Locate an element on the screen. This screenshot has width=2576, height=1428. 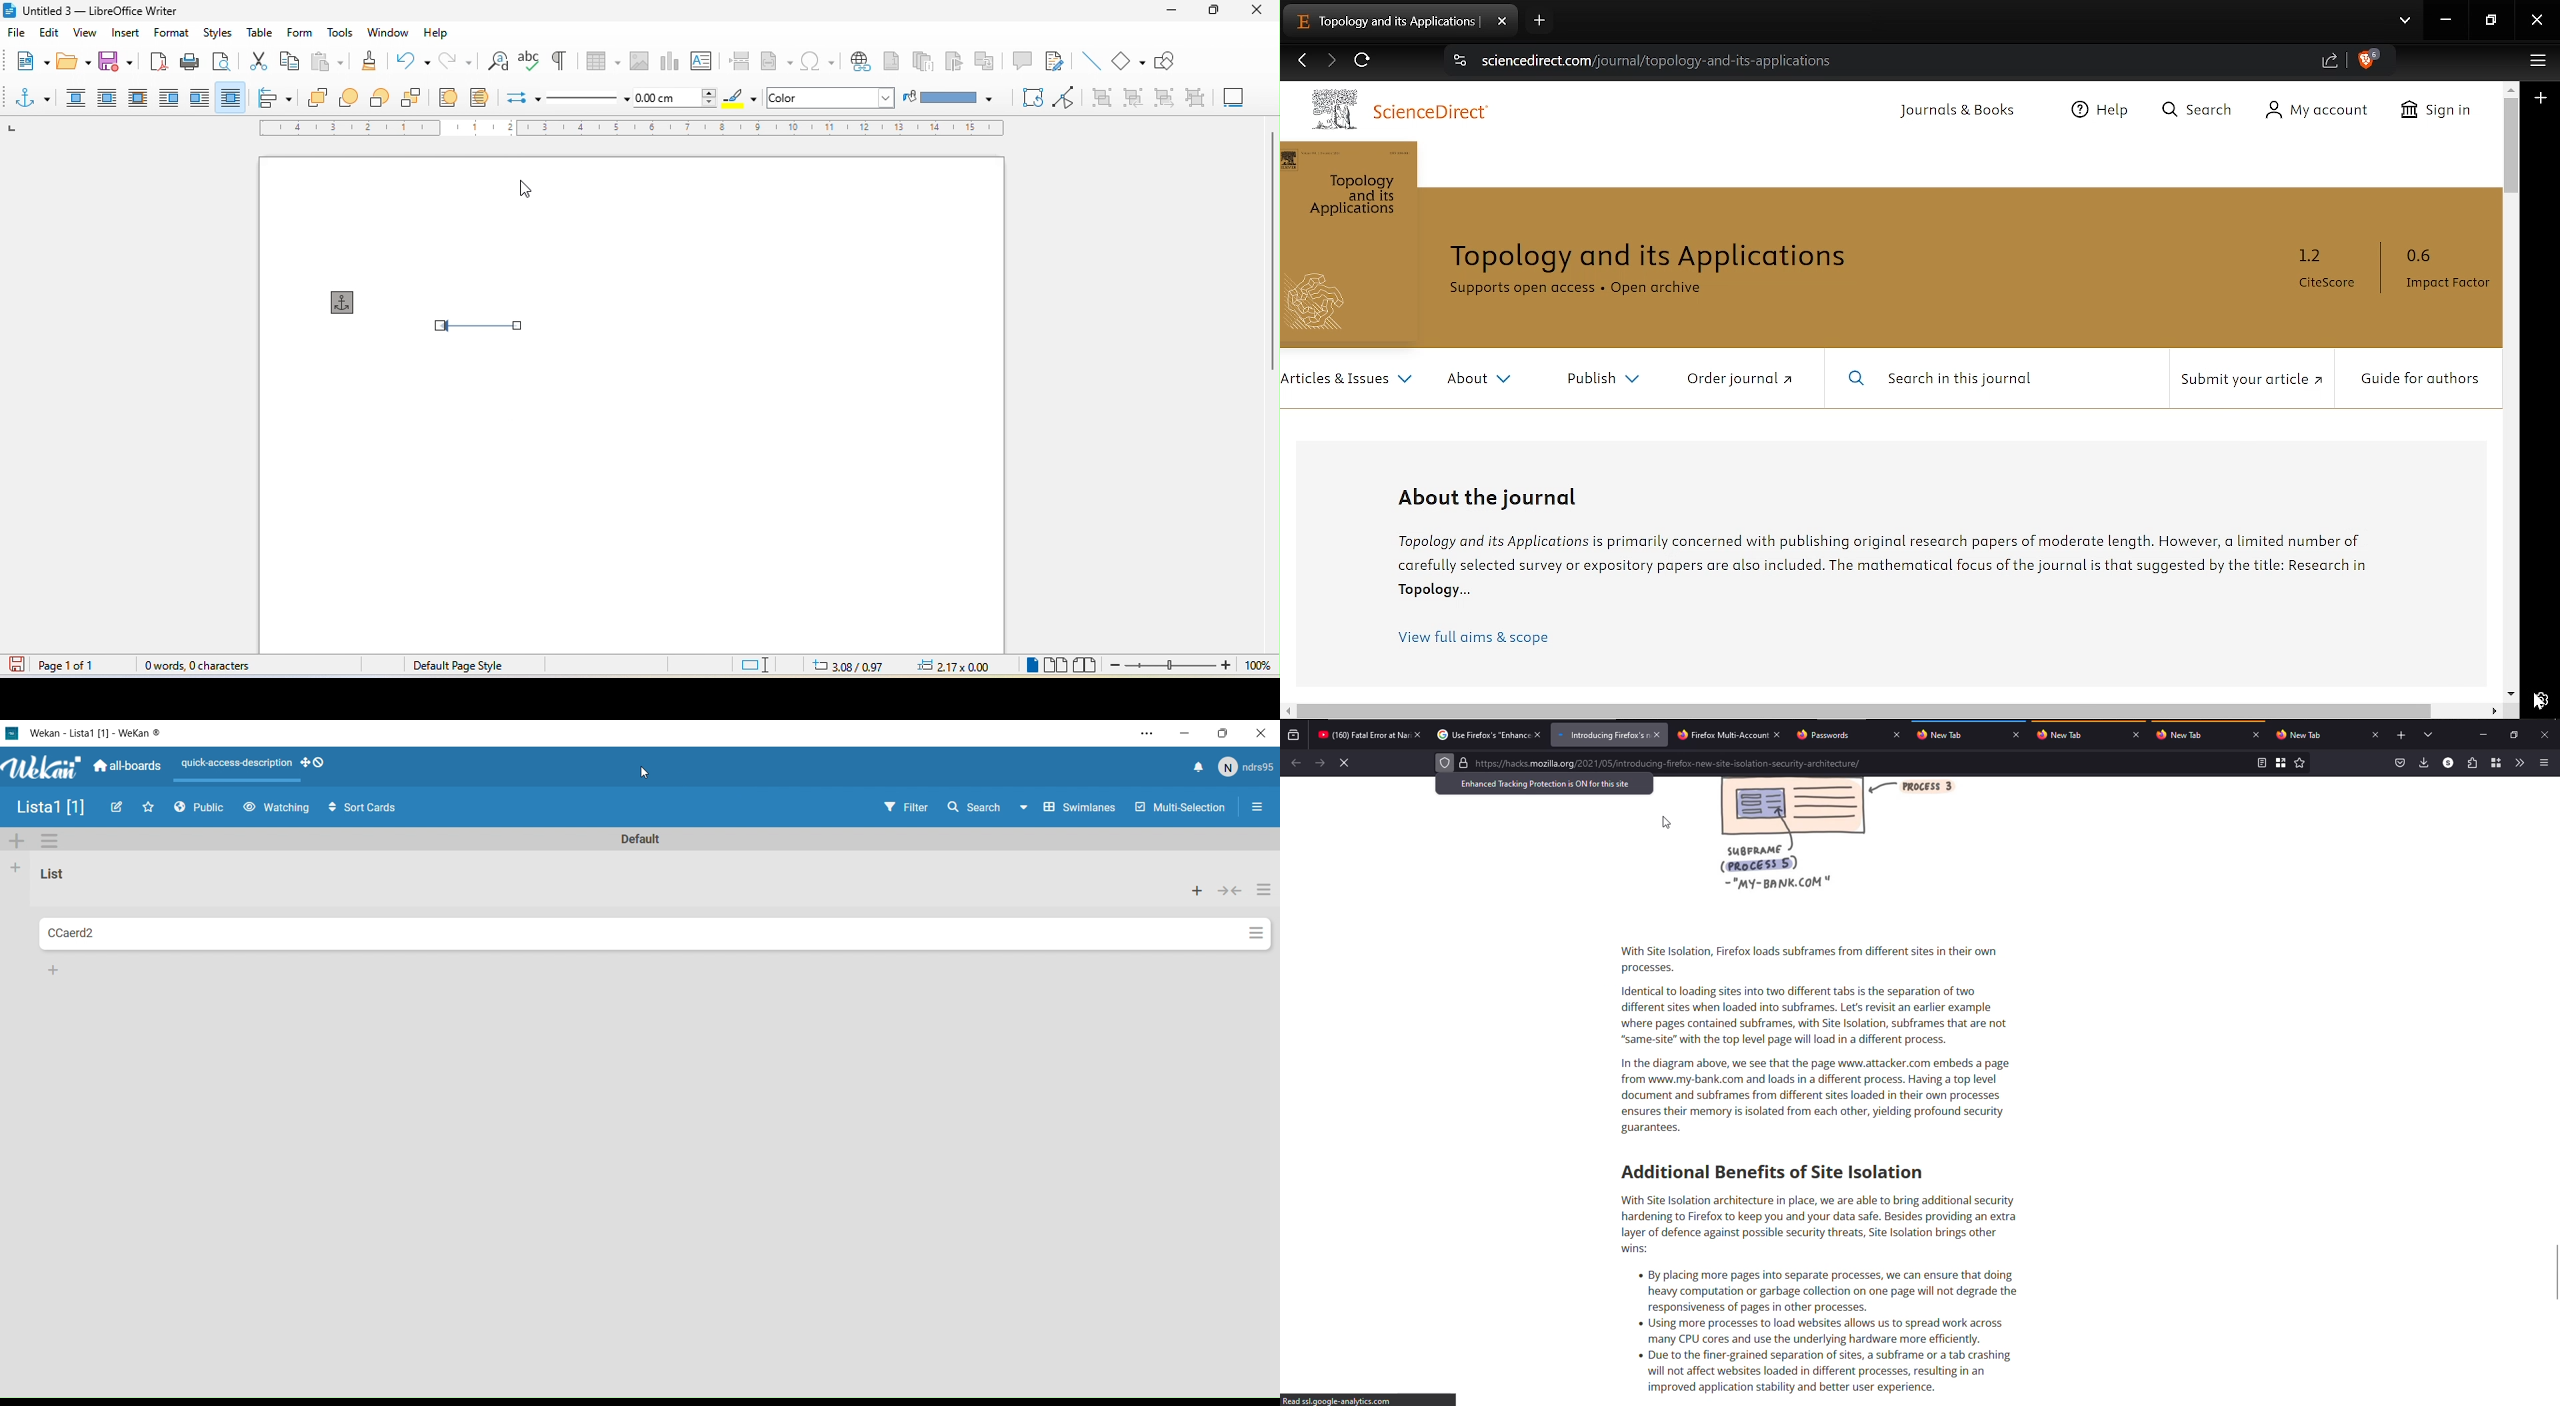
Multi selection is located at coordinates (1182, 809).